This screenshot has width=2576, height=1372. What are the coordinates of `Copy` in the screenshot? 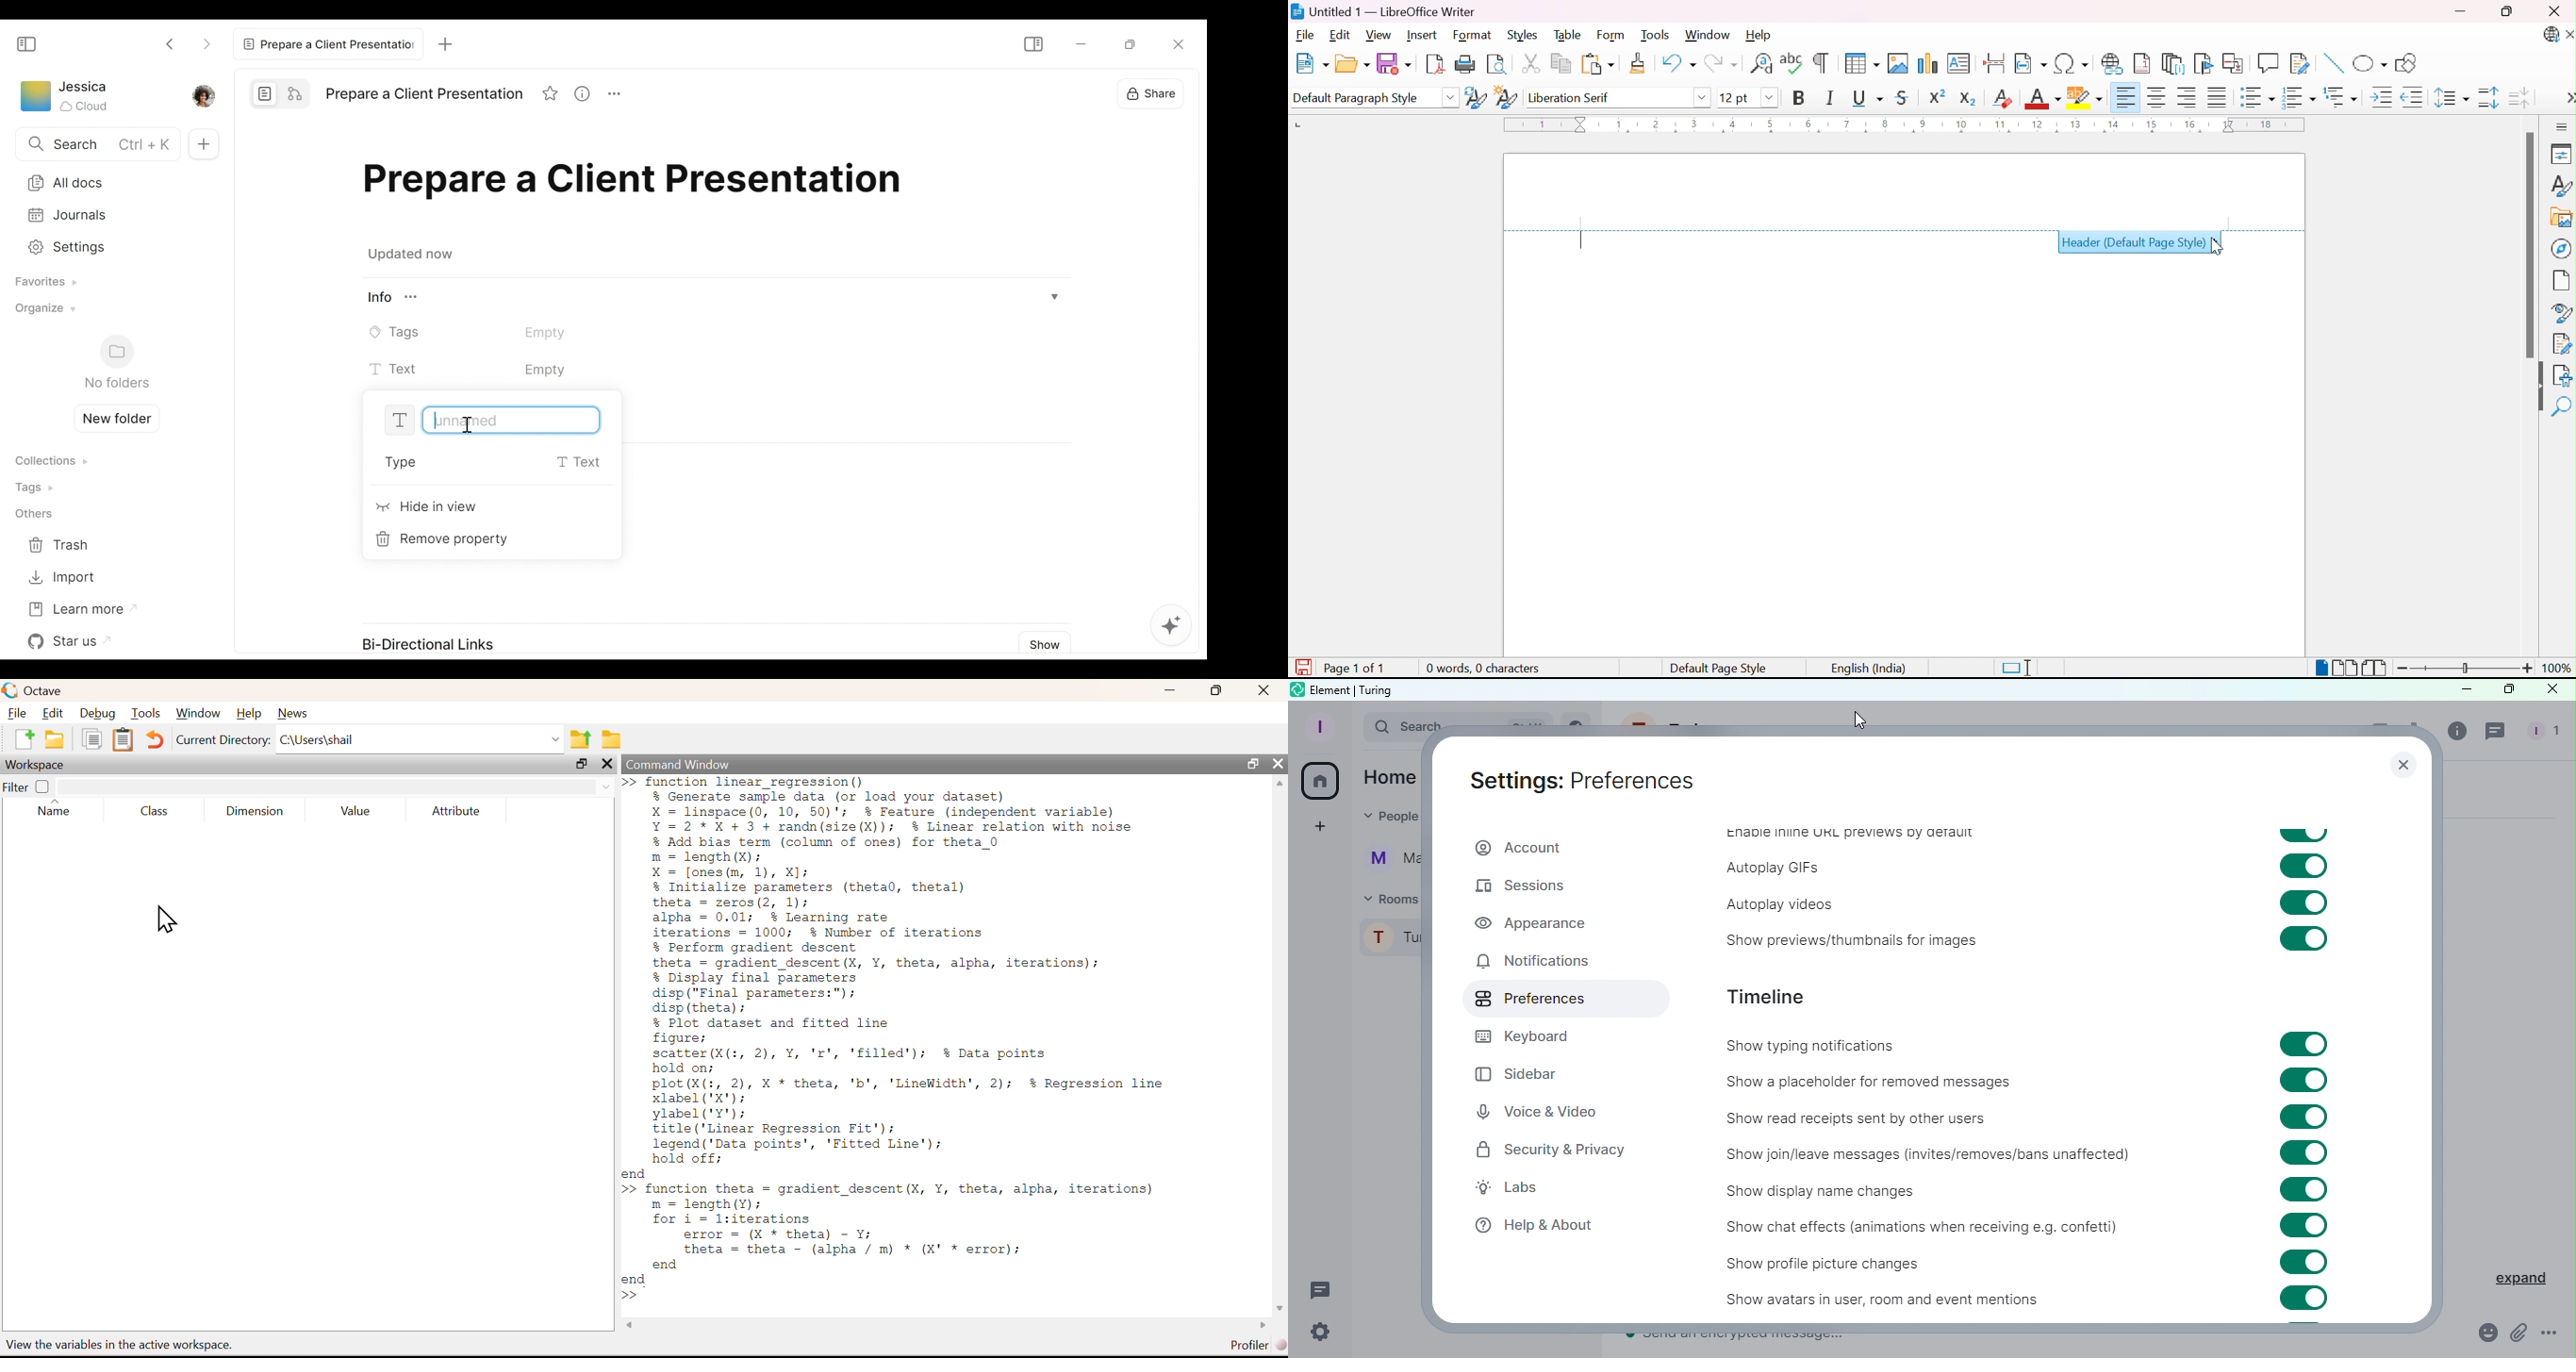 It's located at (1561, 62).